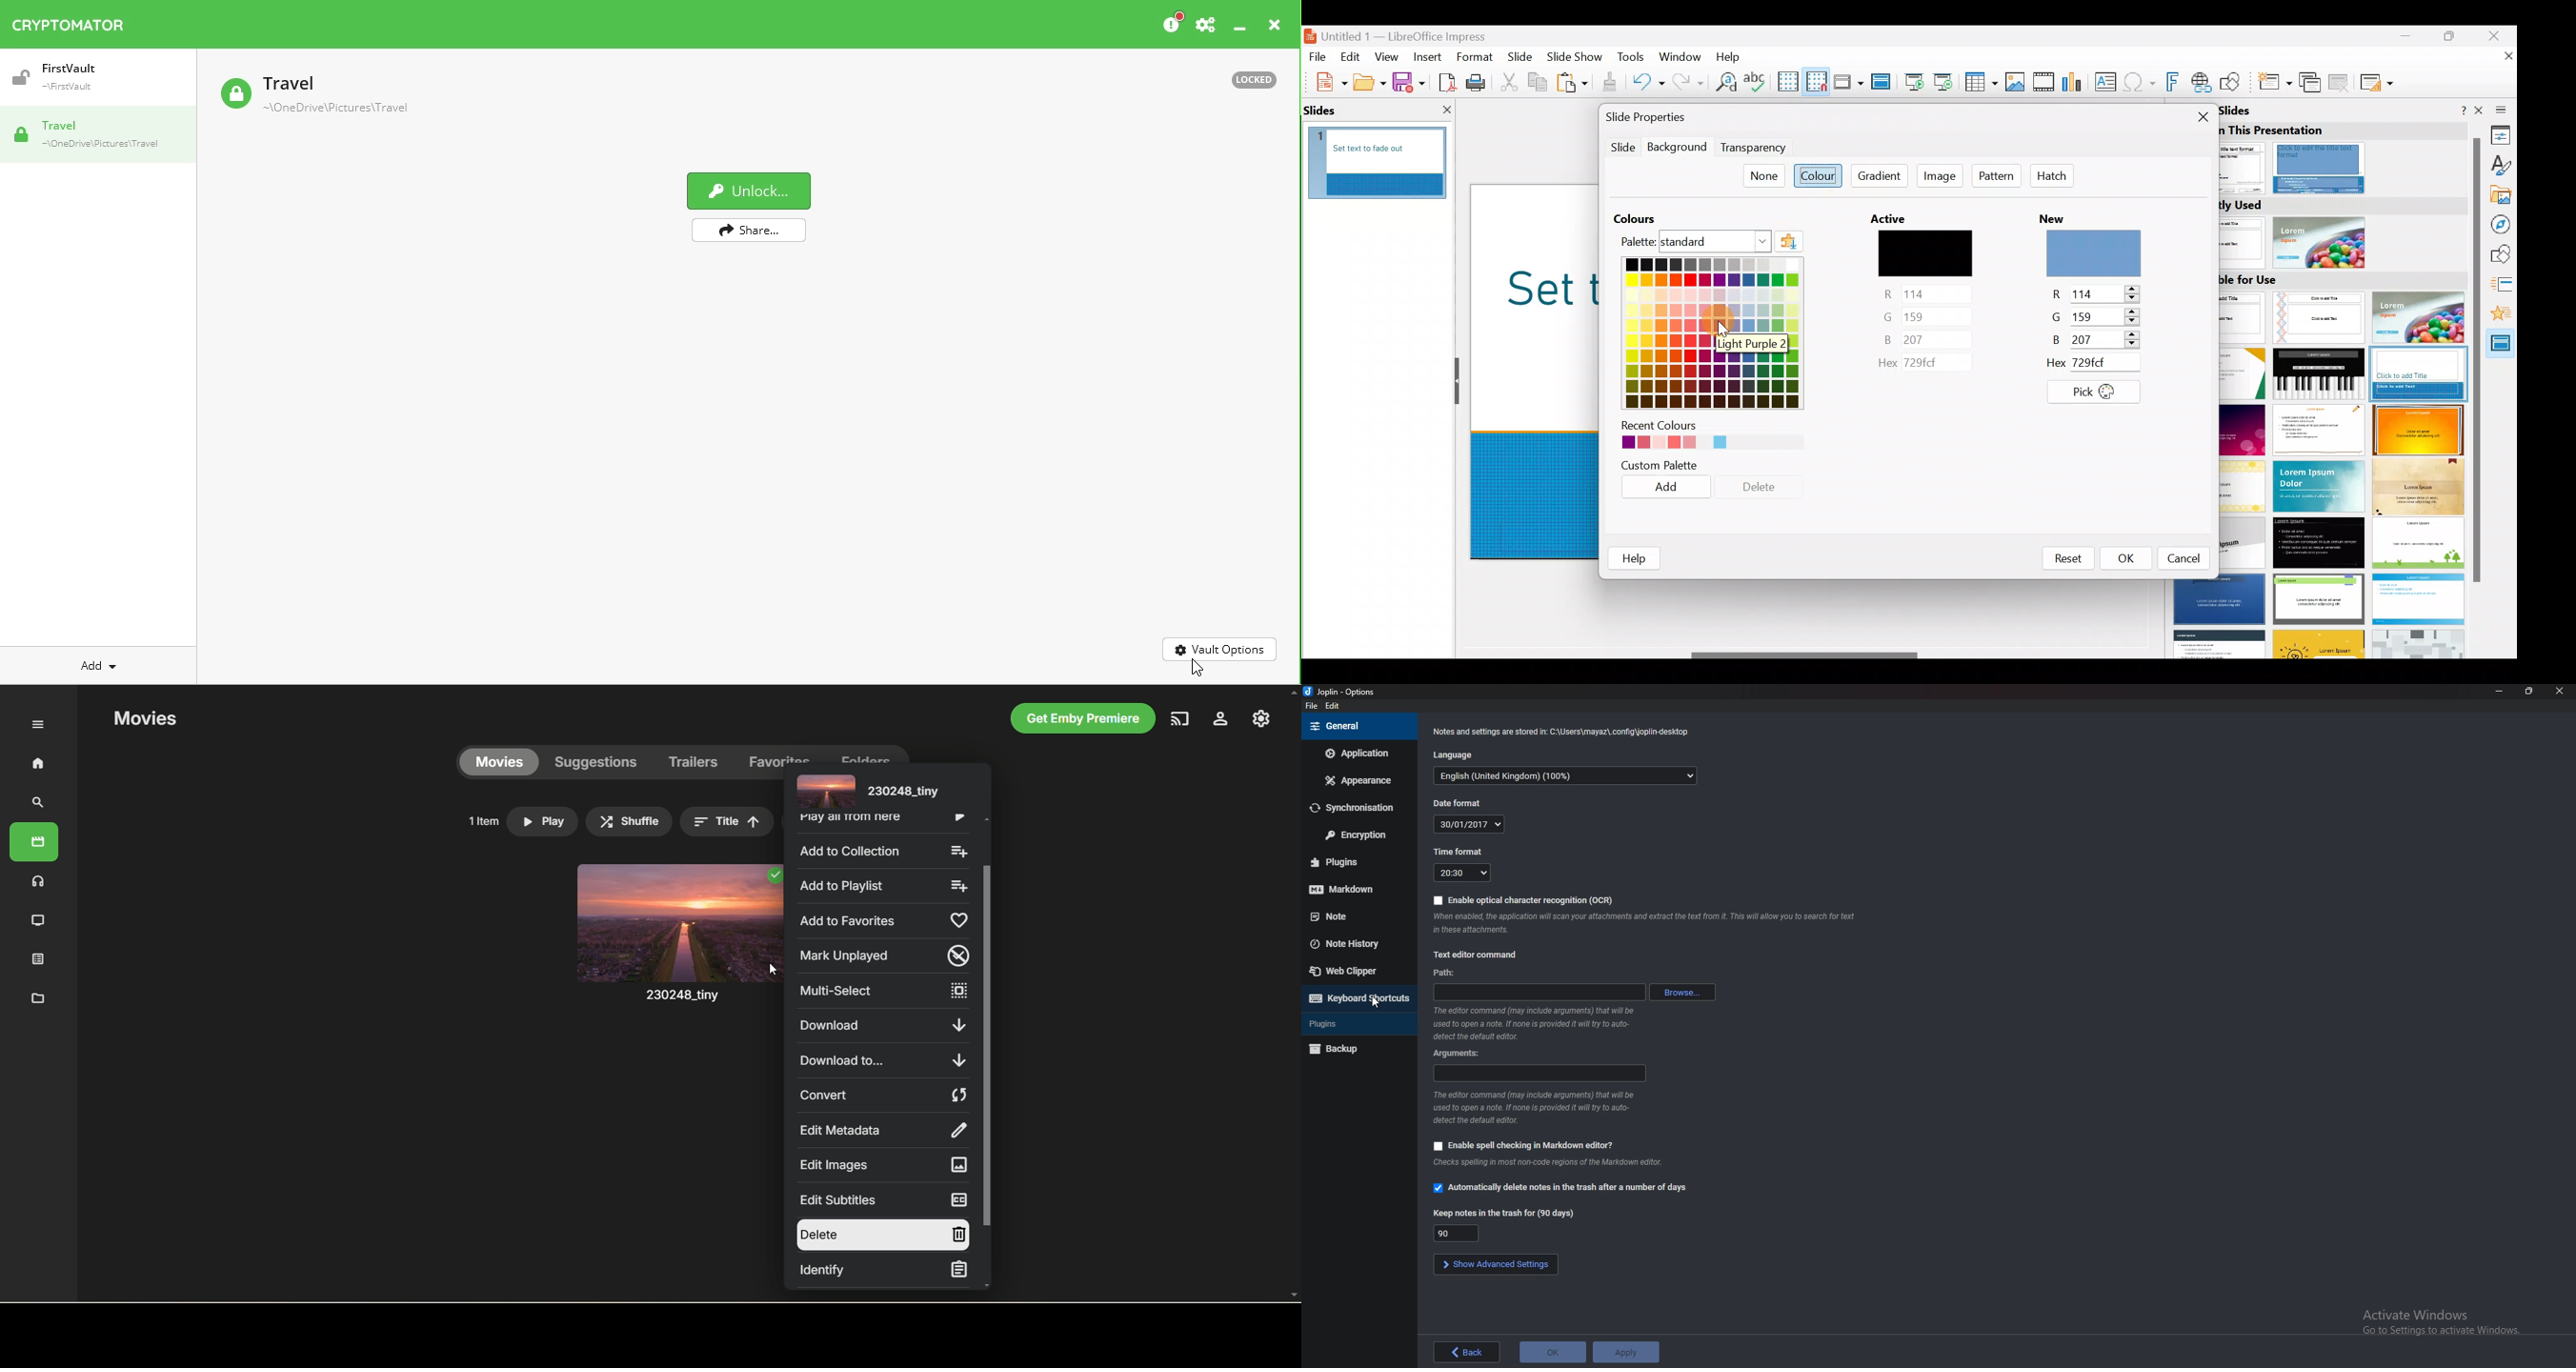  I want to click on Automatically delete notes, so click(1564, 1187).